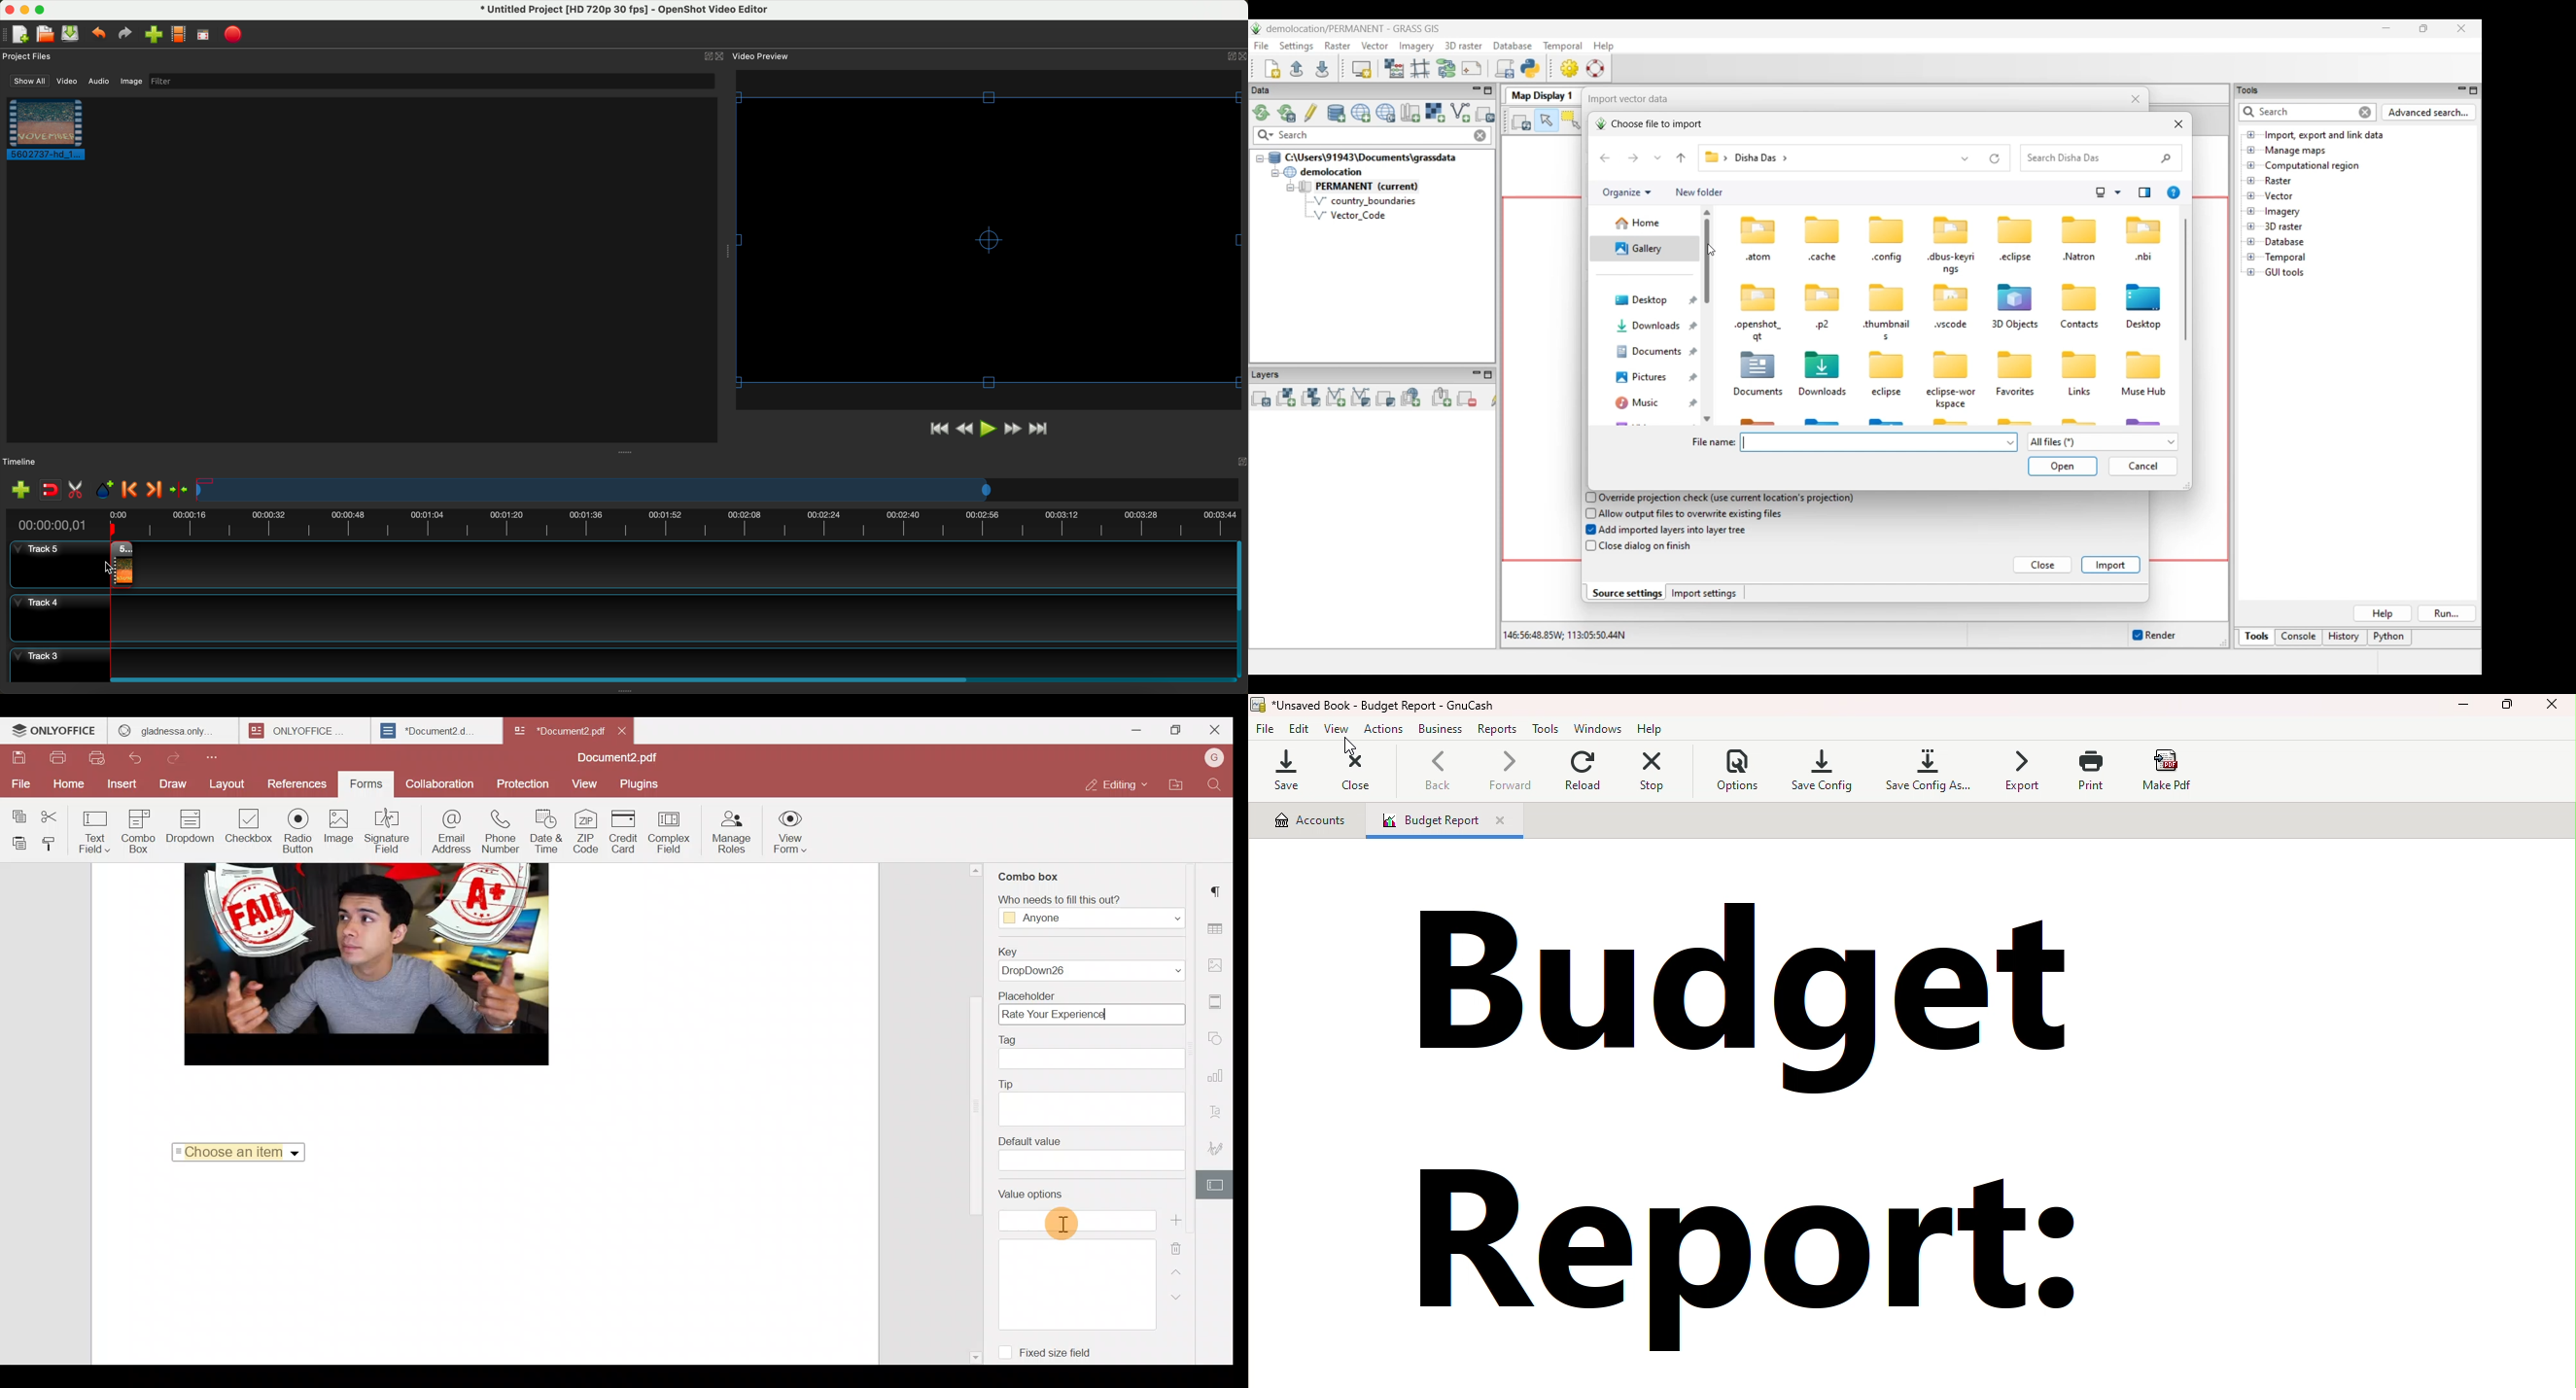 This screenshot has width=2576, height=1400. What do you see at coordinates (1179, 1249) in the screenshot?
I see `Remove value` at bounding box center [1179, 1249].